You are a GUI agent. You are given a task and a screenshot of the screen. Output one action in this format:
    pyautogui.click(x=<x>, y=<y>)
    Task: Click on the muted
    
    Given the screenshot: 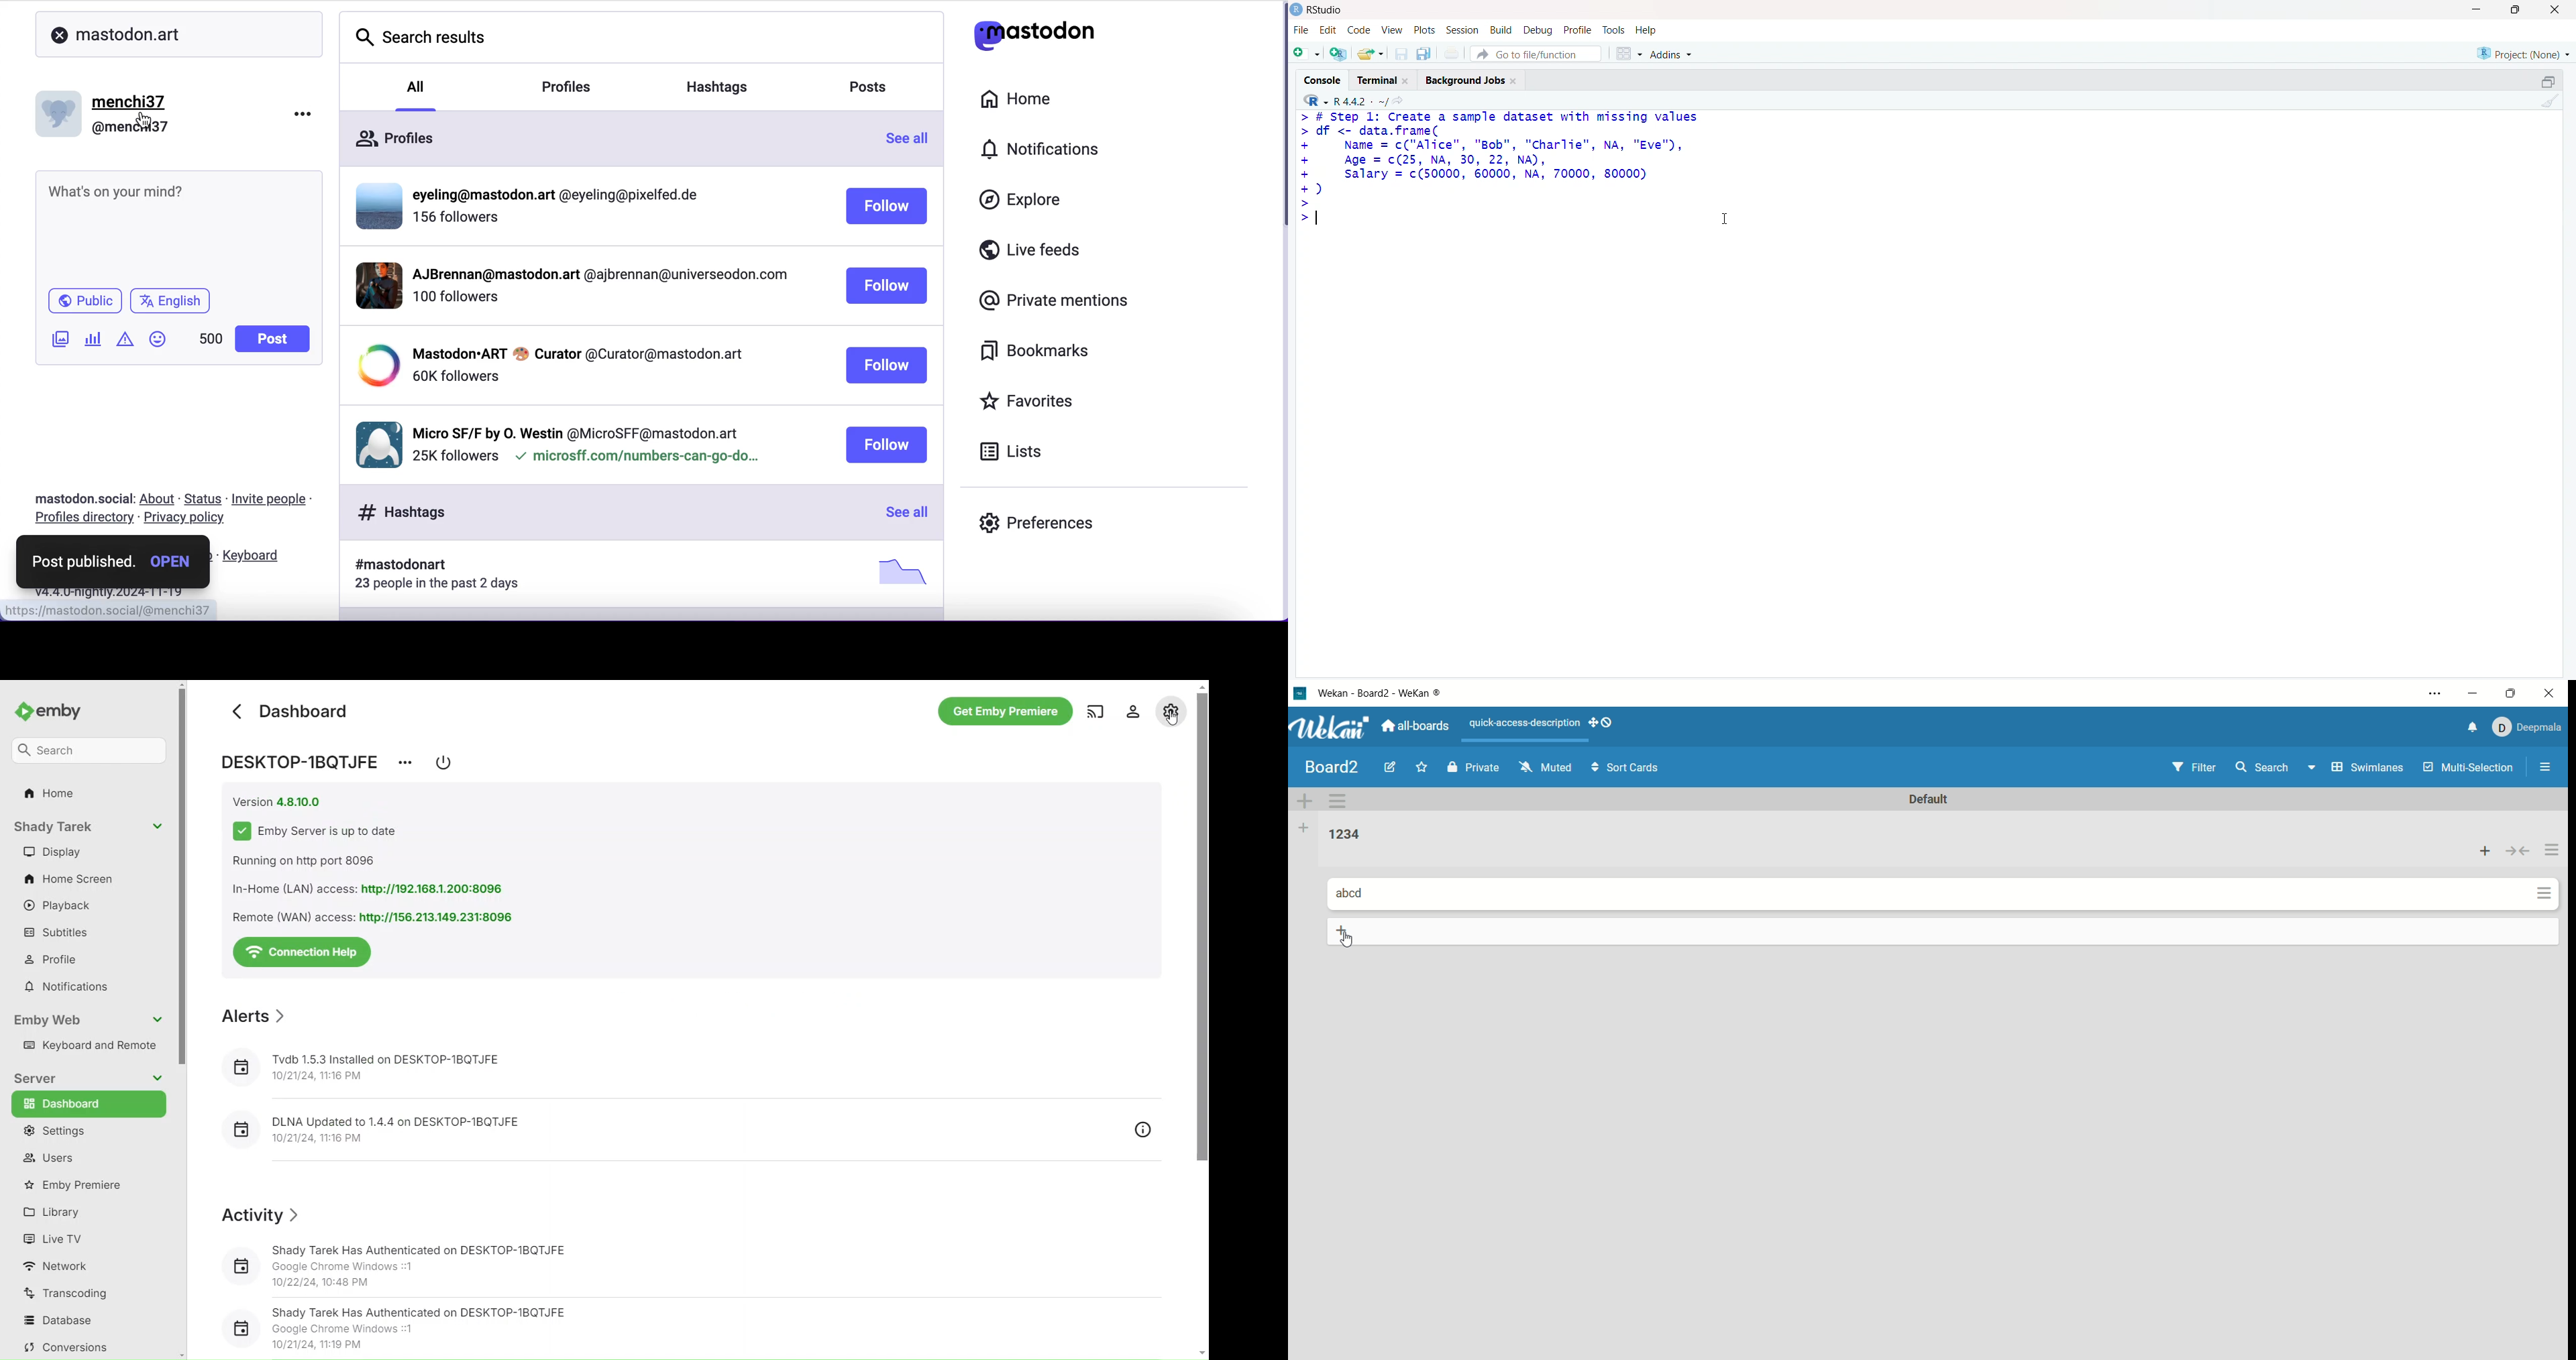 What is the action you would take?
    pyautogui.click(x=1551, y=767)
    